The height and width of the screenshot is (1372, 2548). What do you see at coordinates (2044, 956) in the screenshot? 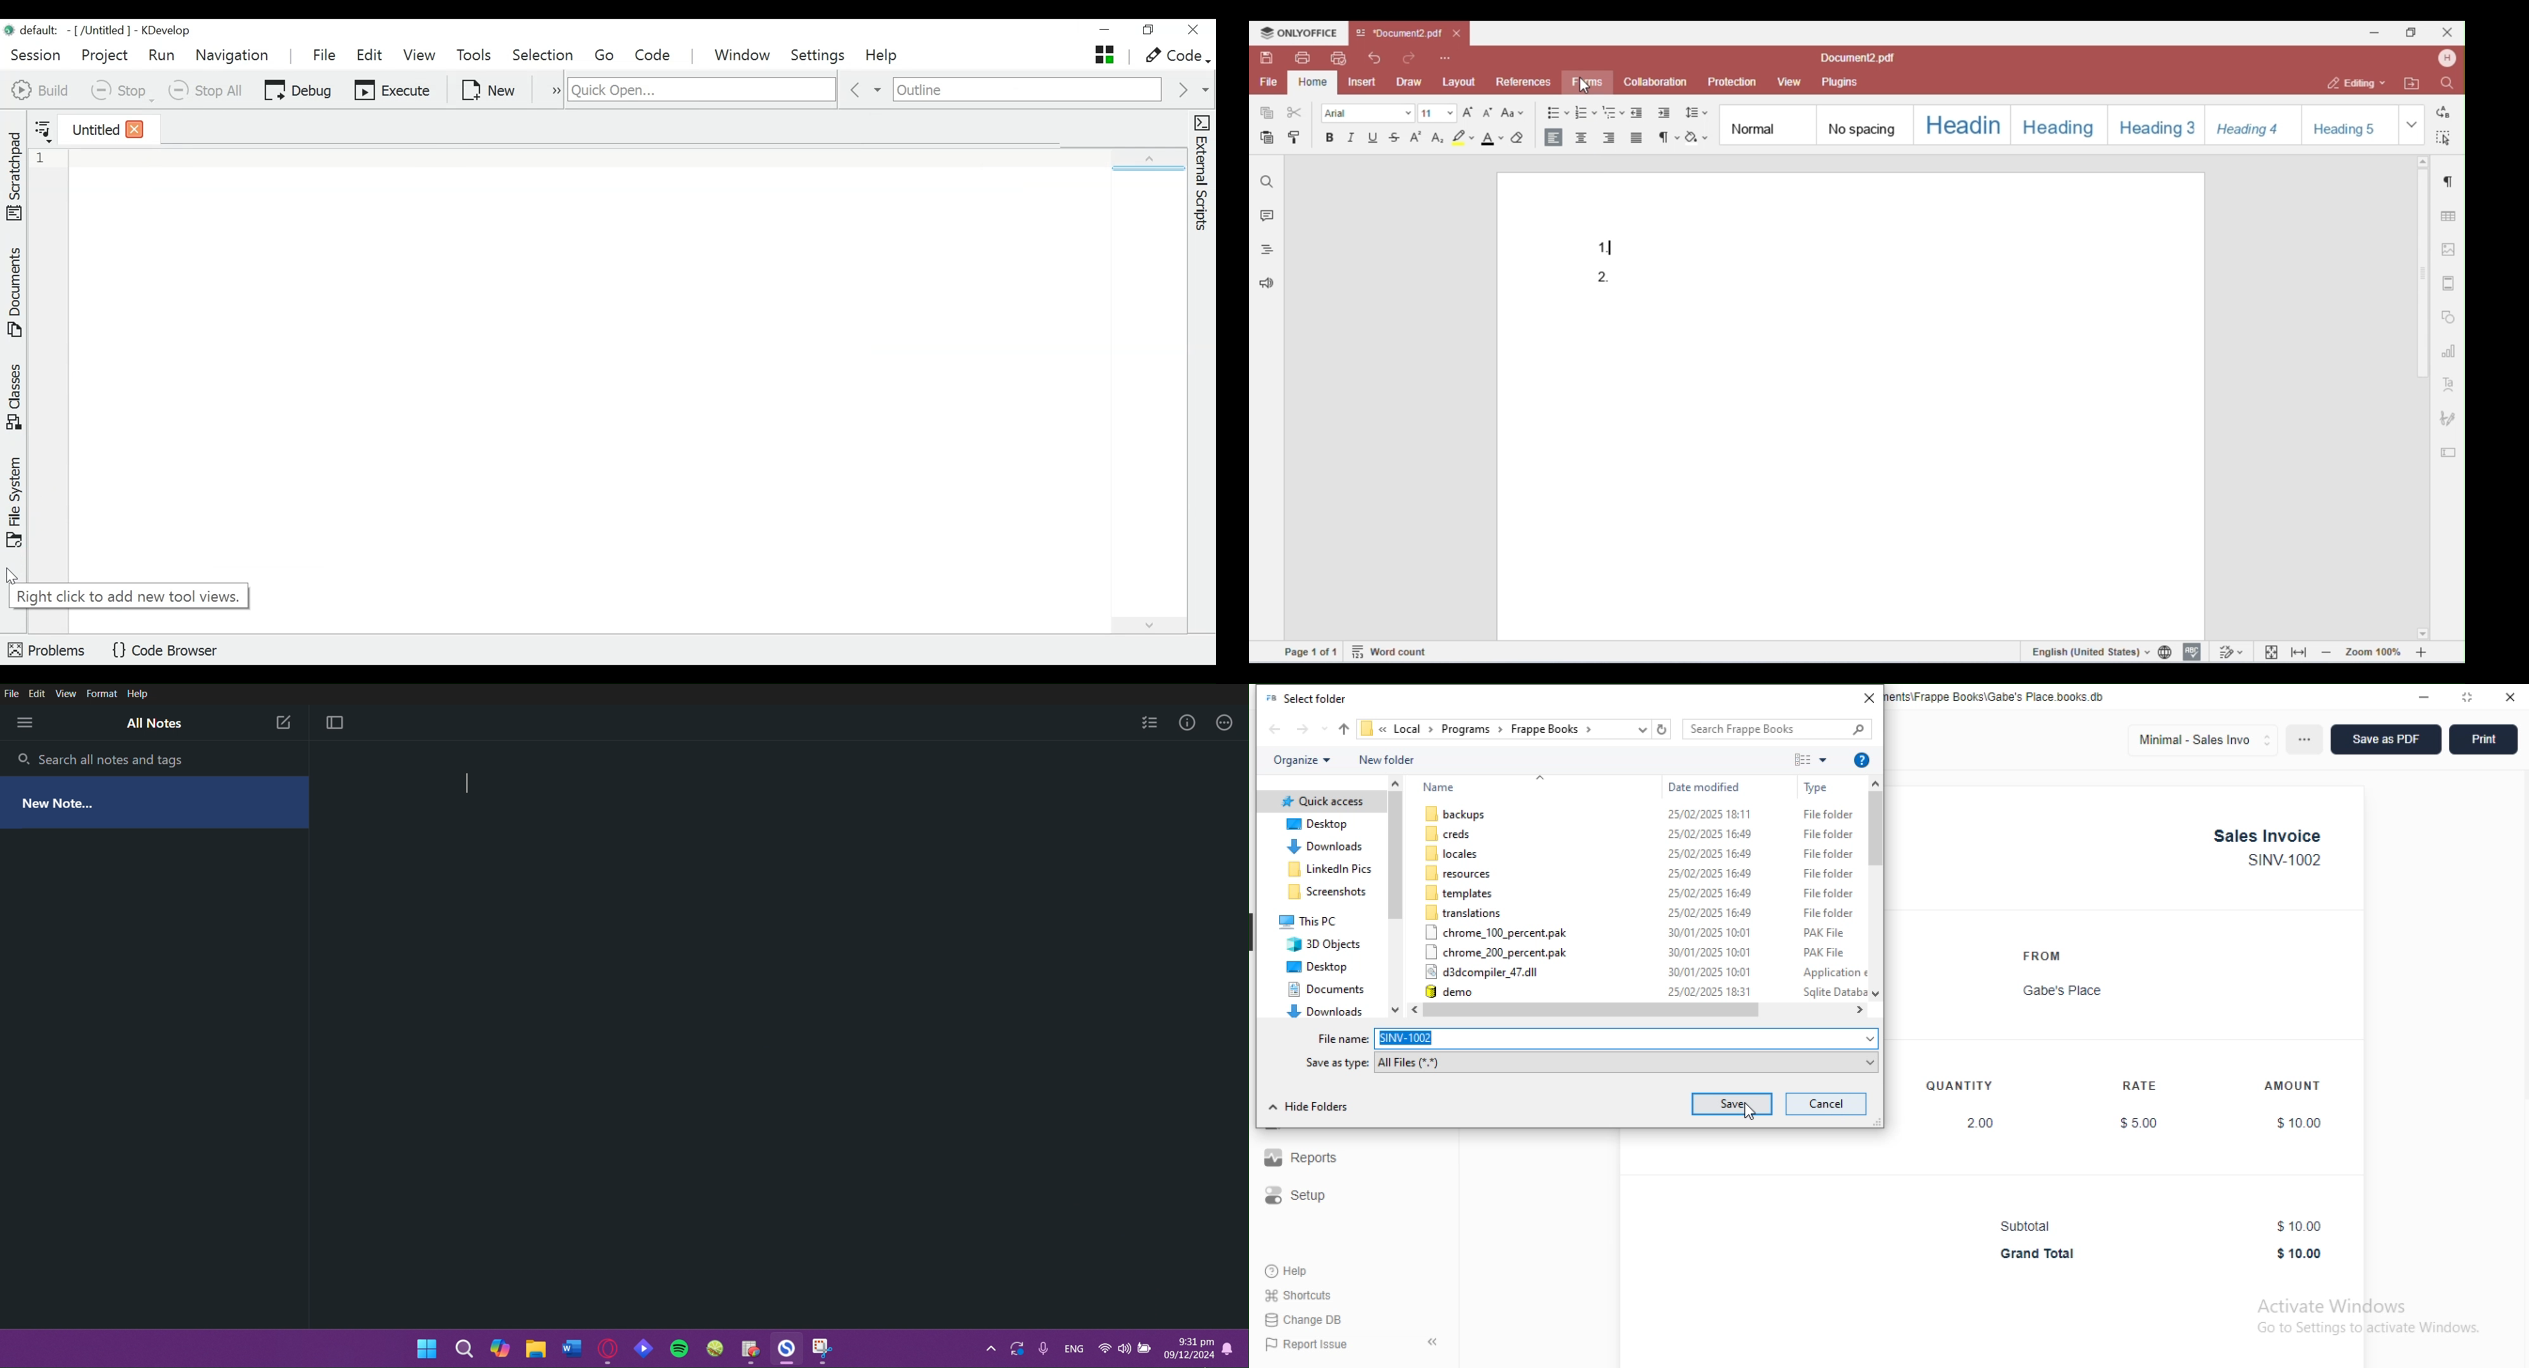
I see `FROM` at bounding box center [2044, 956].